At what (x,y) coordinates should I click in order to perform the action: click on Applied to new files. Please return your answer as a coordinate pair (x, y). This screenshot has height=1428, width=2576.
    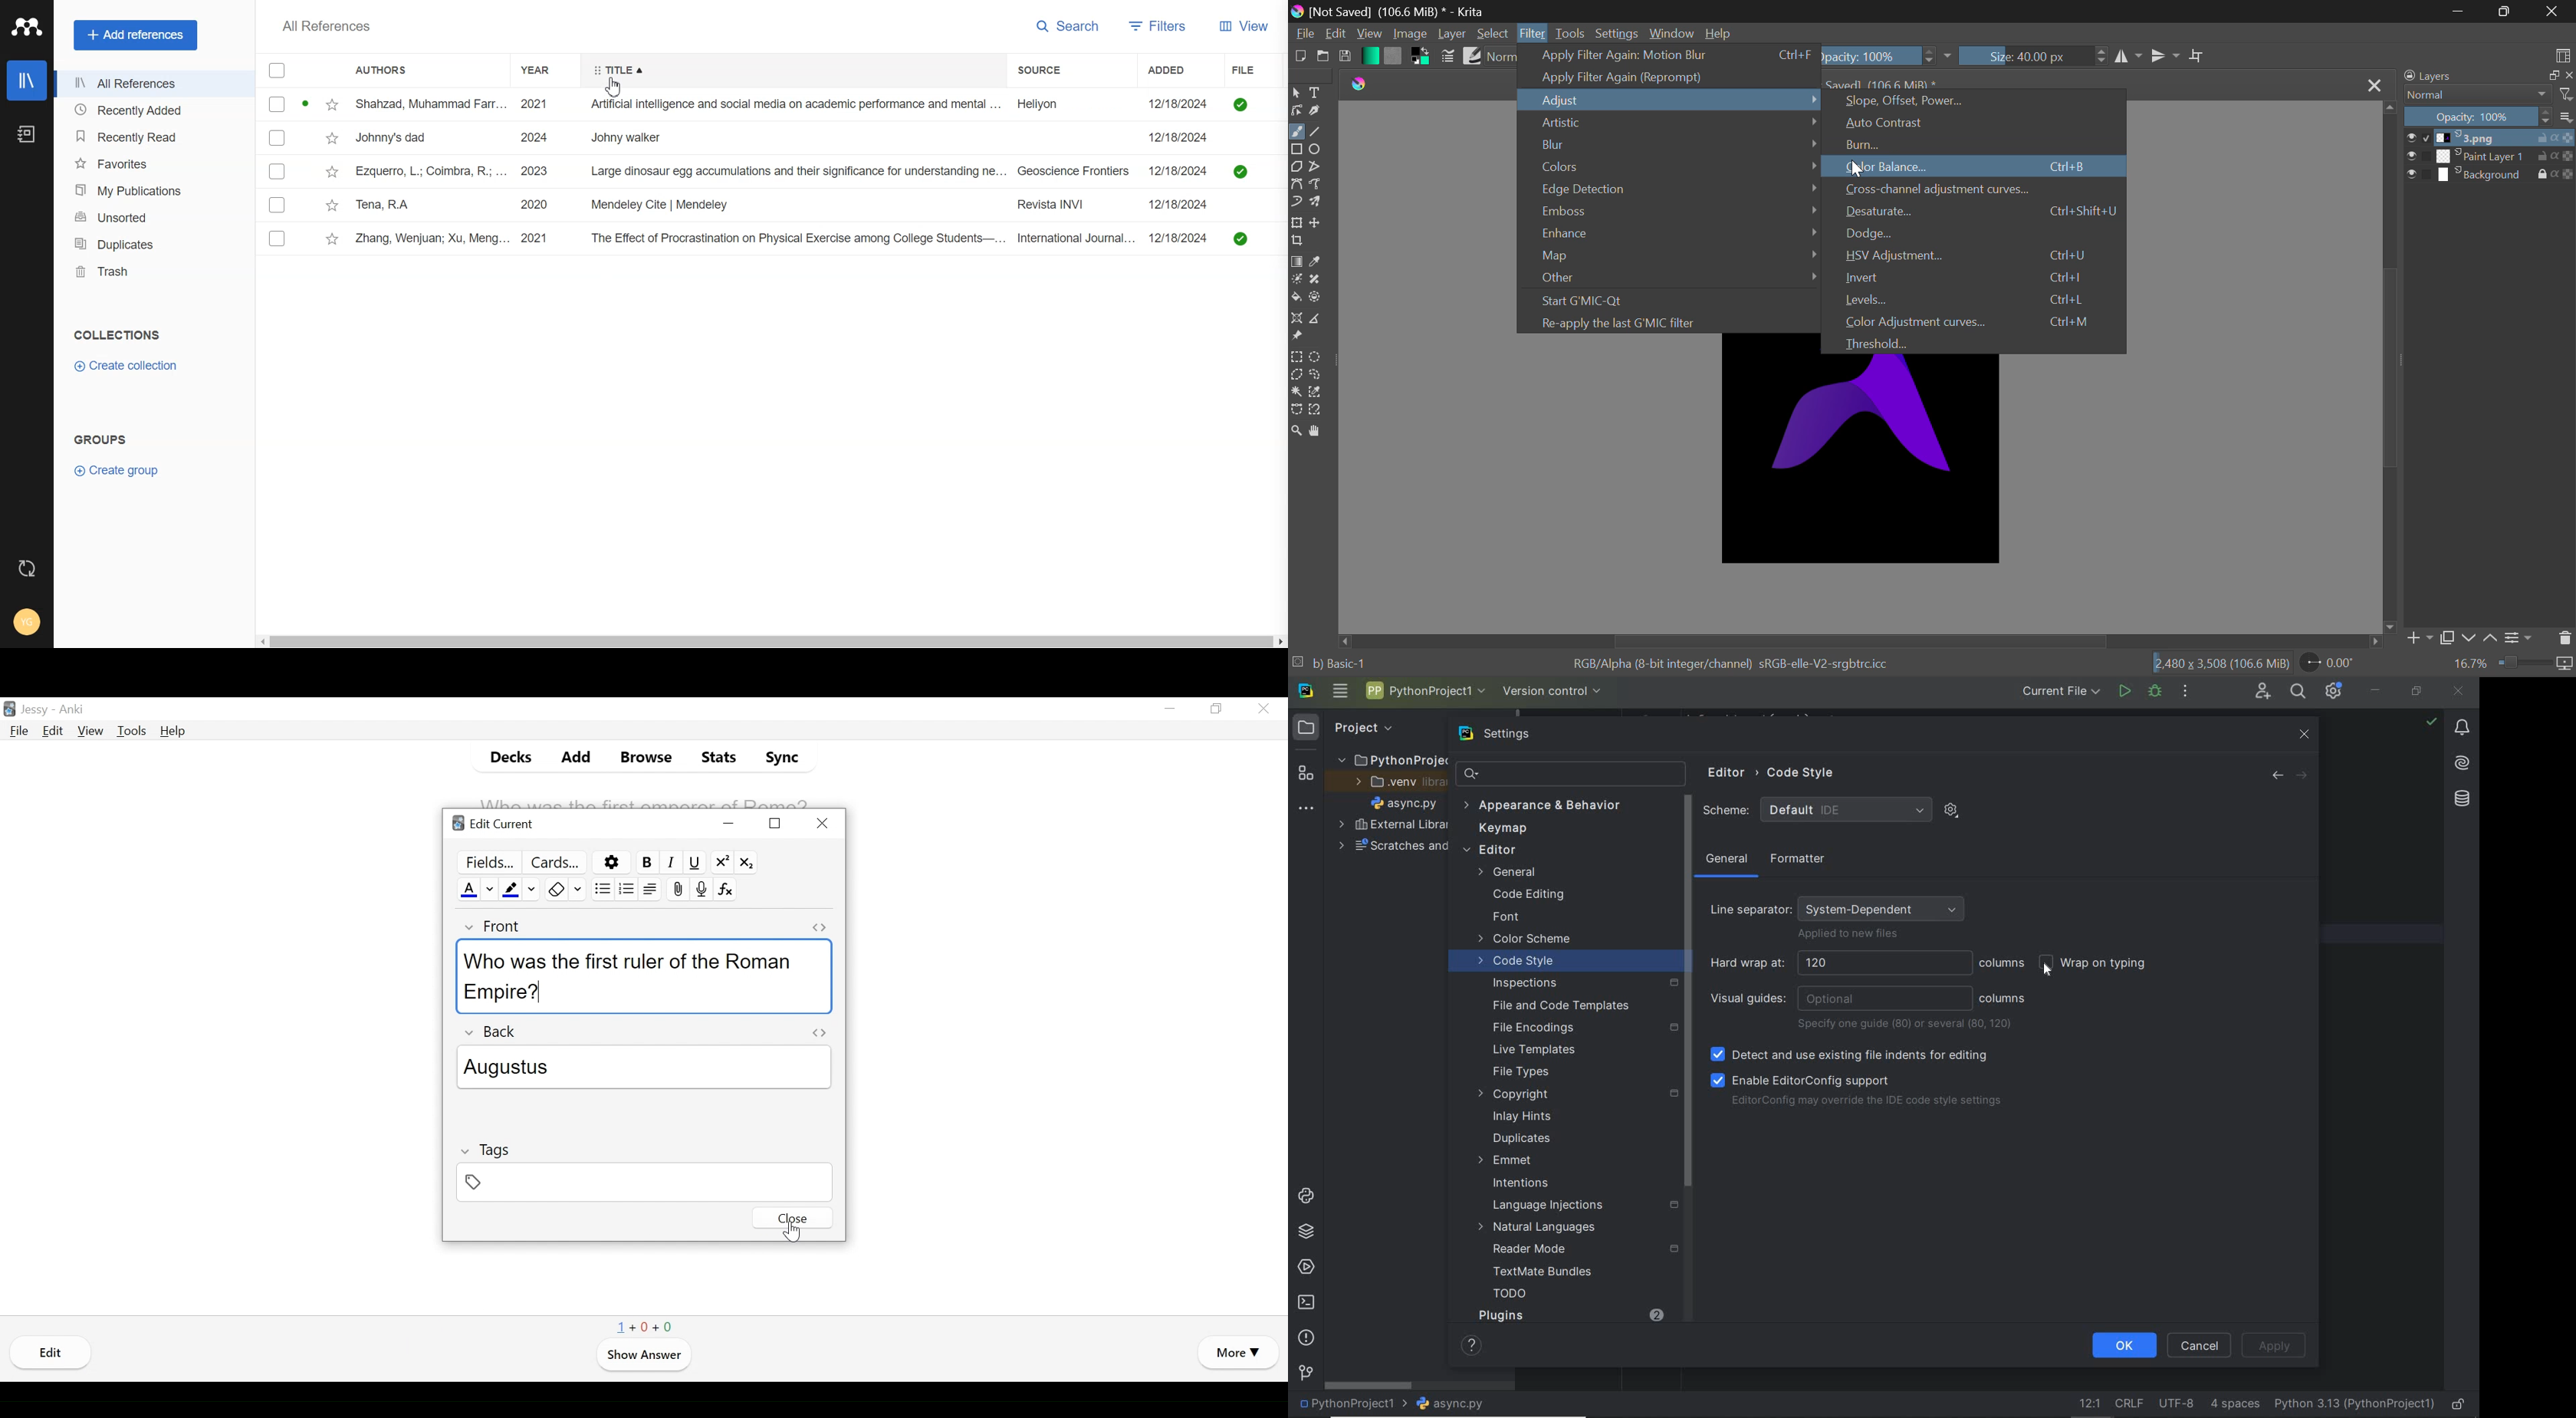
    Looking at the image, I should click on (1848, 935).